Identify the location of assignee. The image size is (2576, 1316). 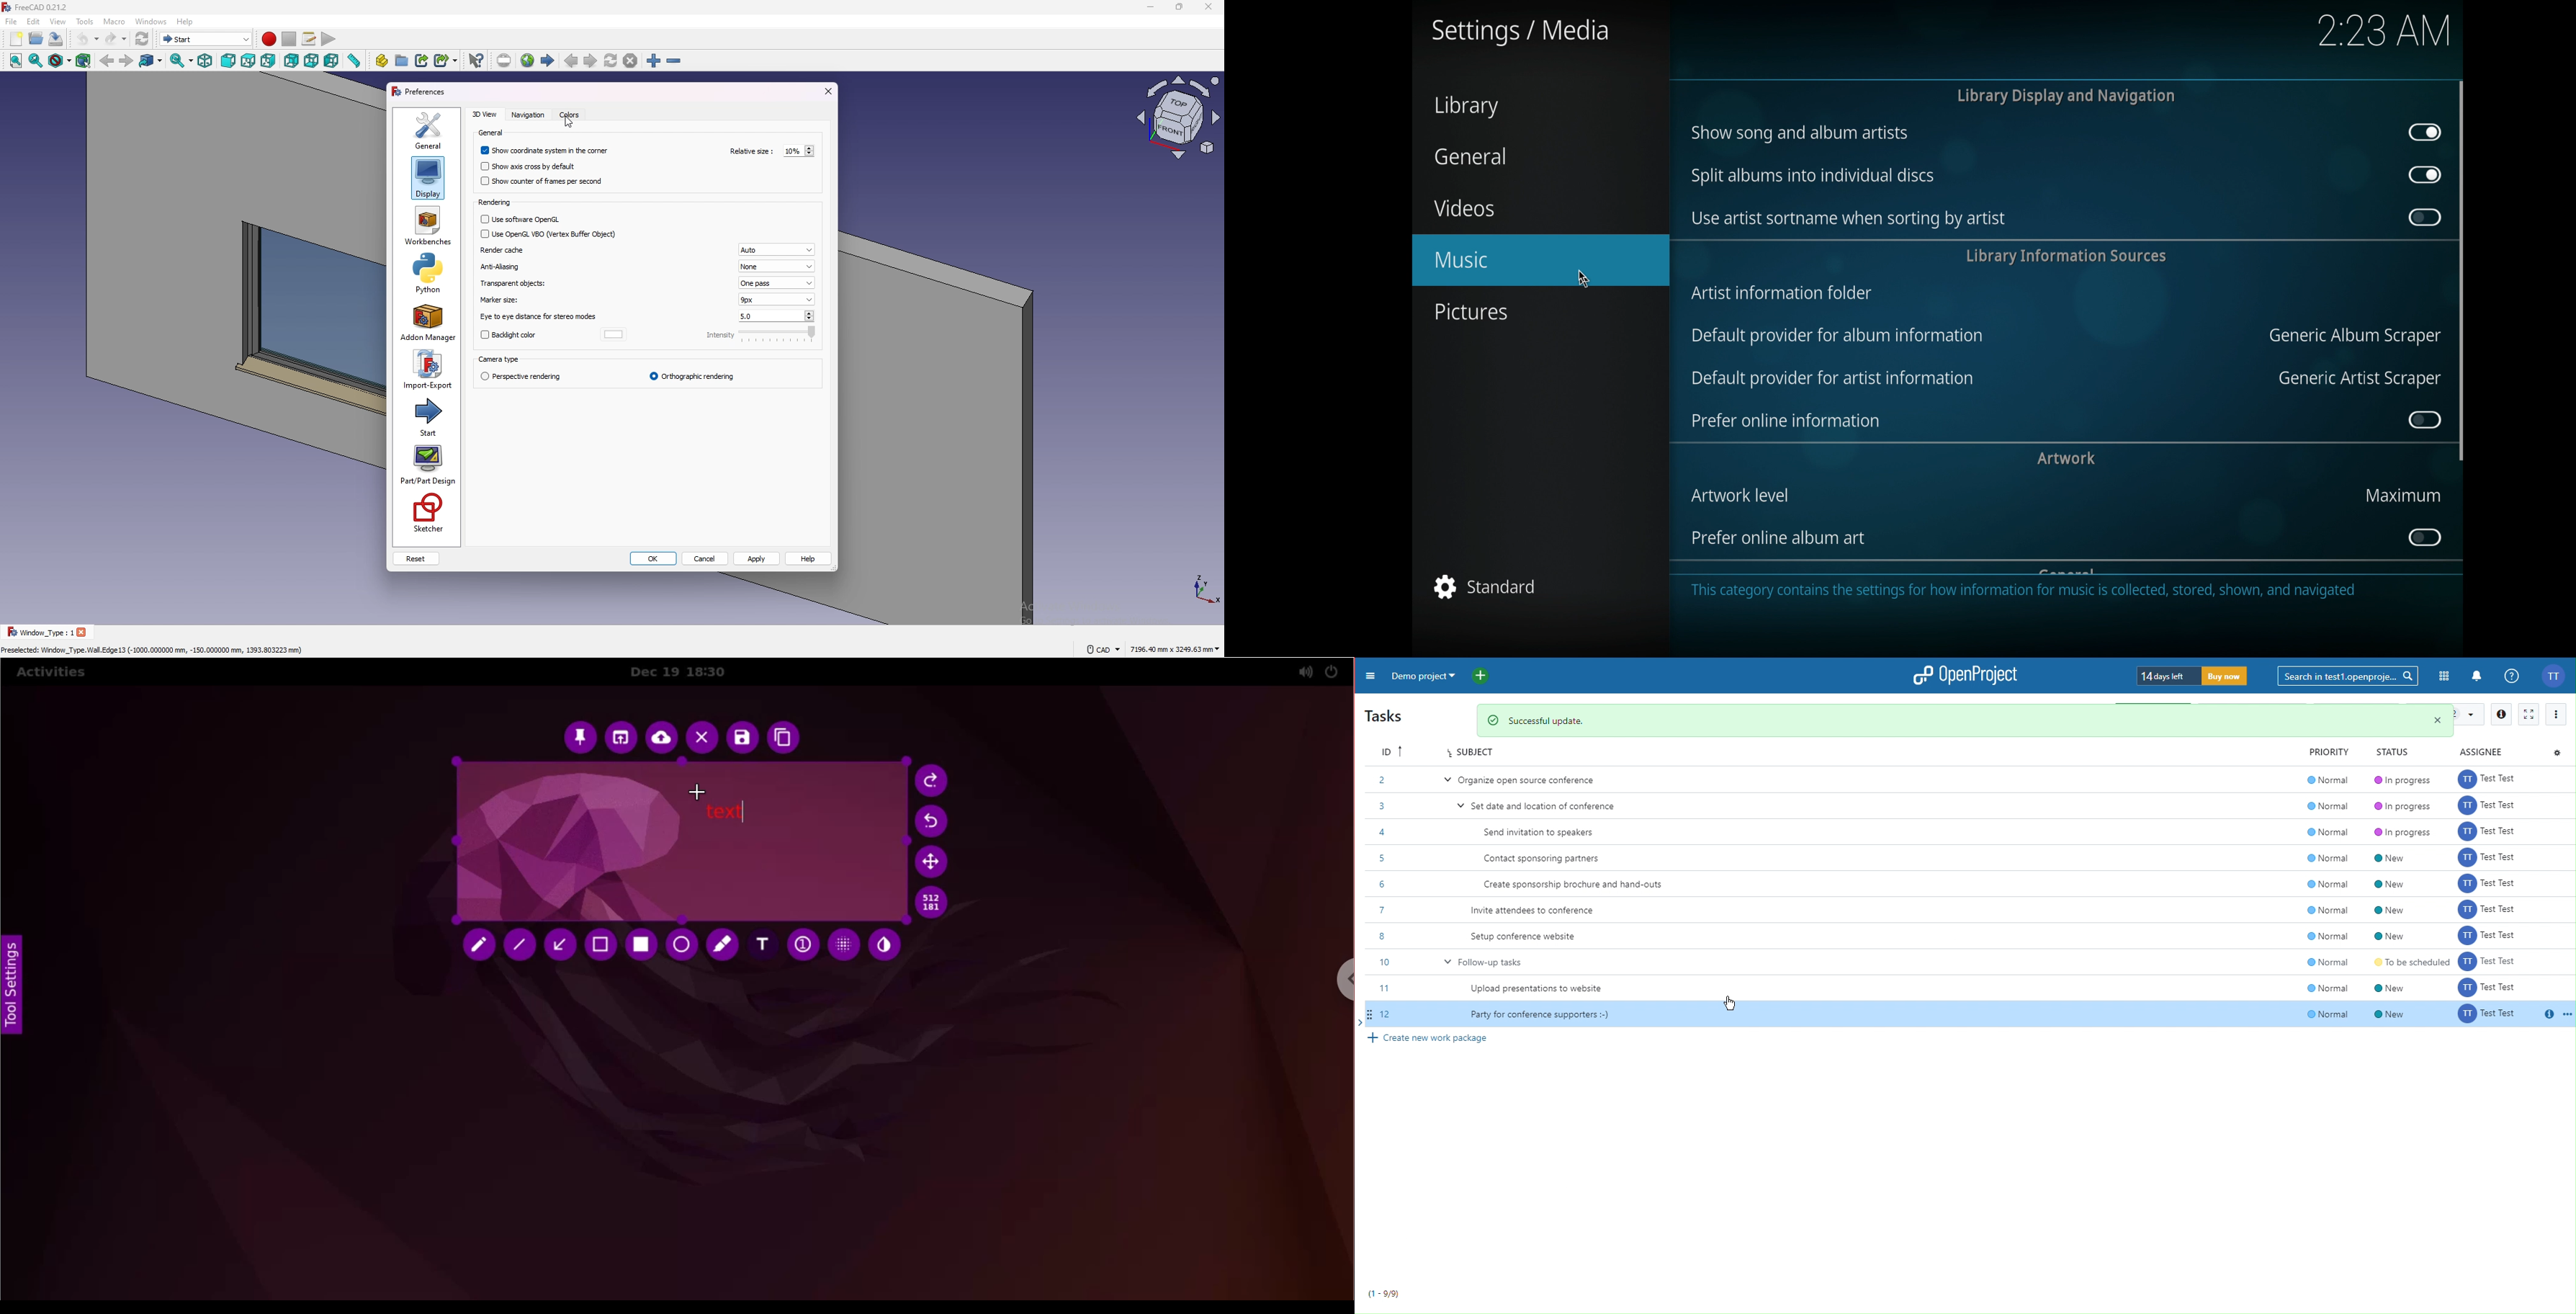
(2493, 897).